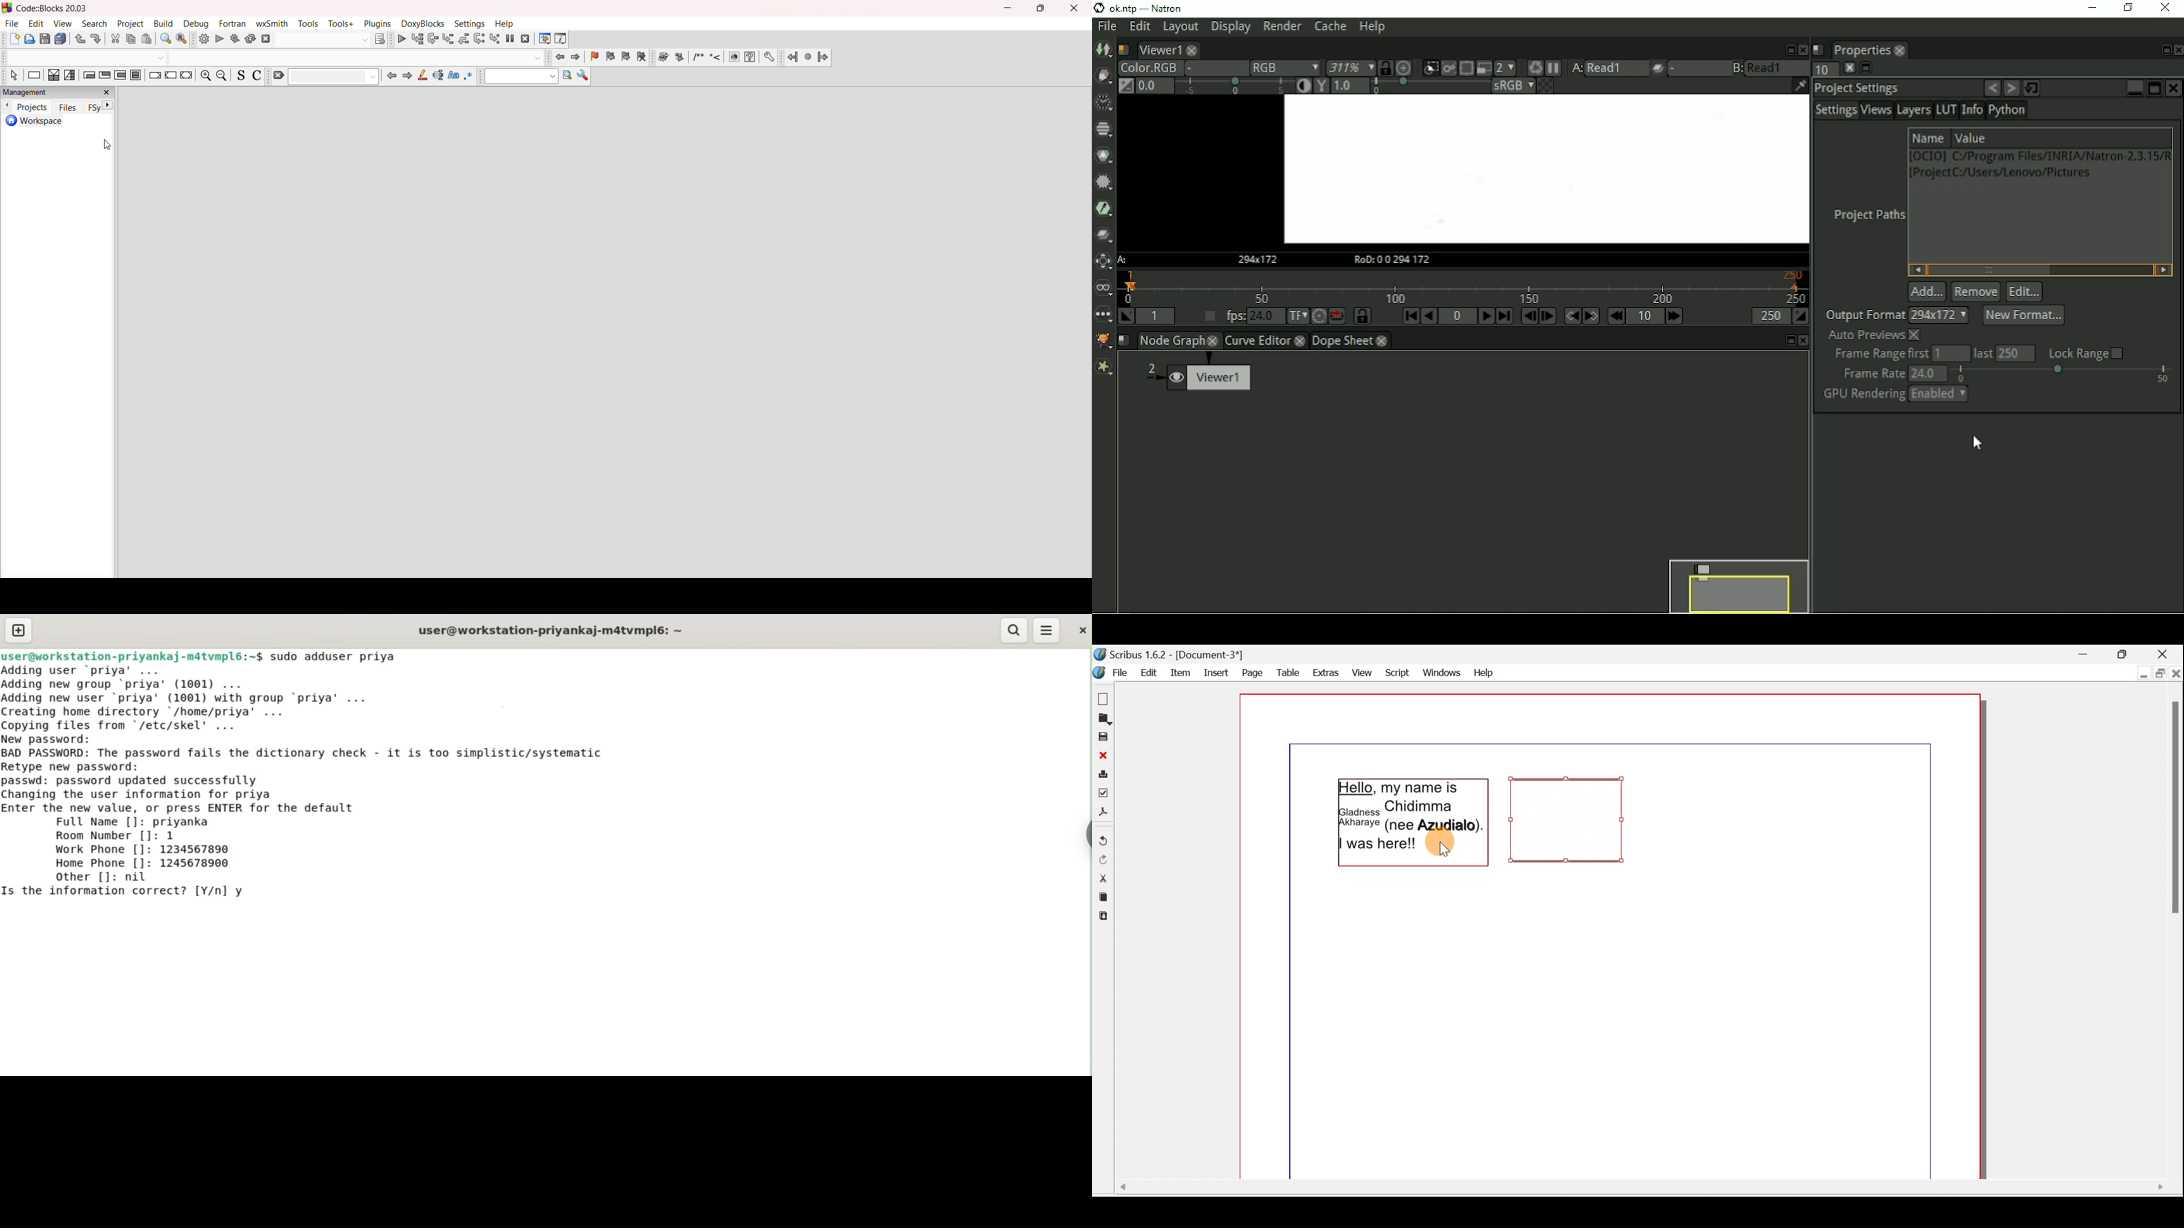 This screenshot has width=2184, height=1232. What do you see at coordinates (594, 57) in the screenshot?
I see `toggle bookmark ` at bounding box center [594, 57].